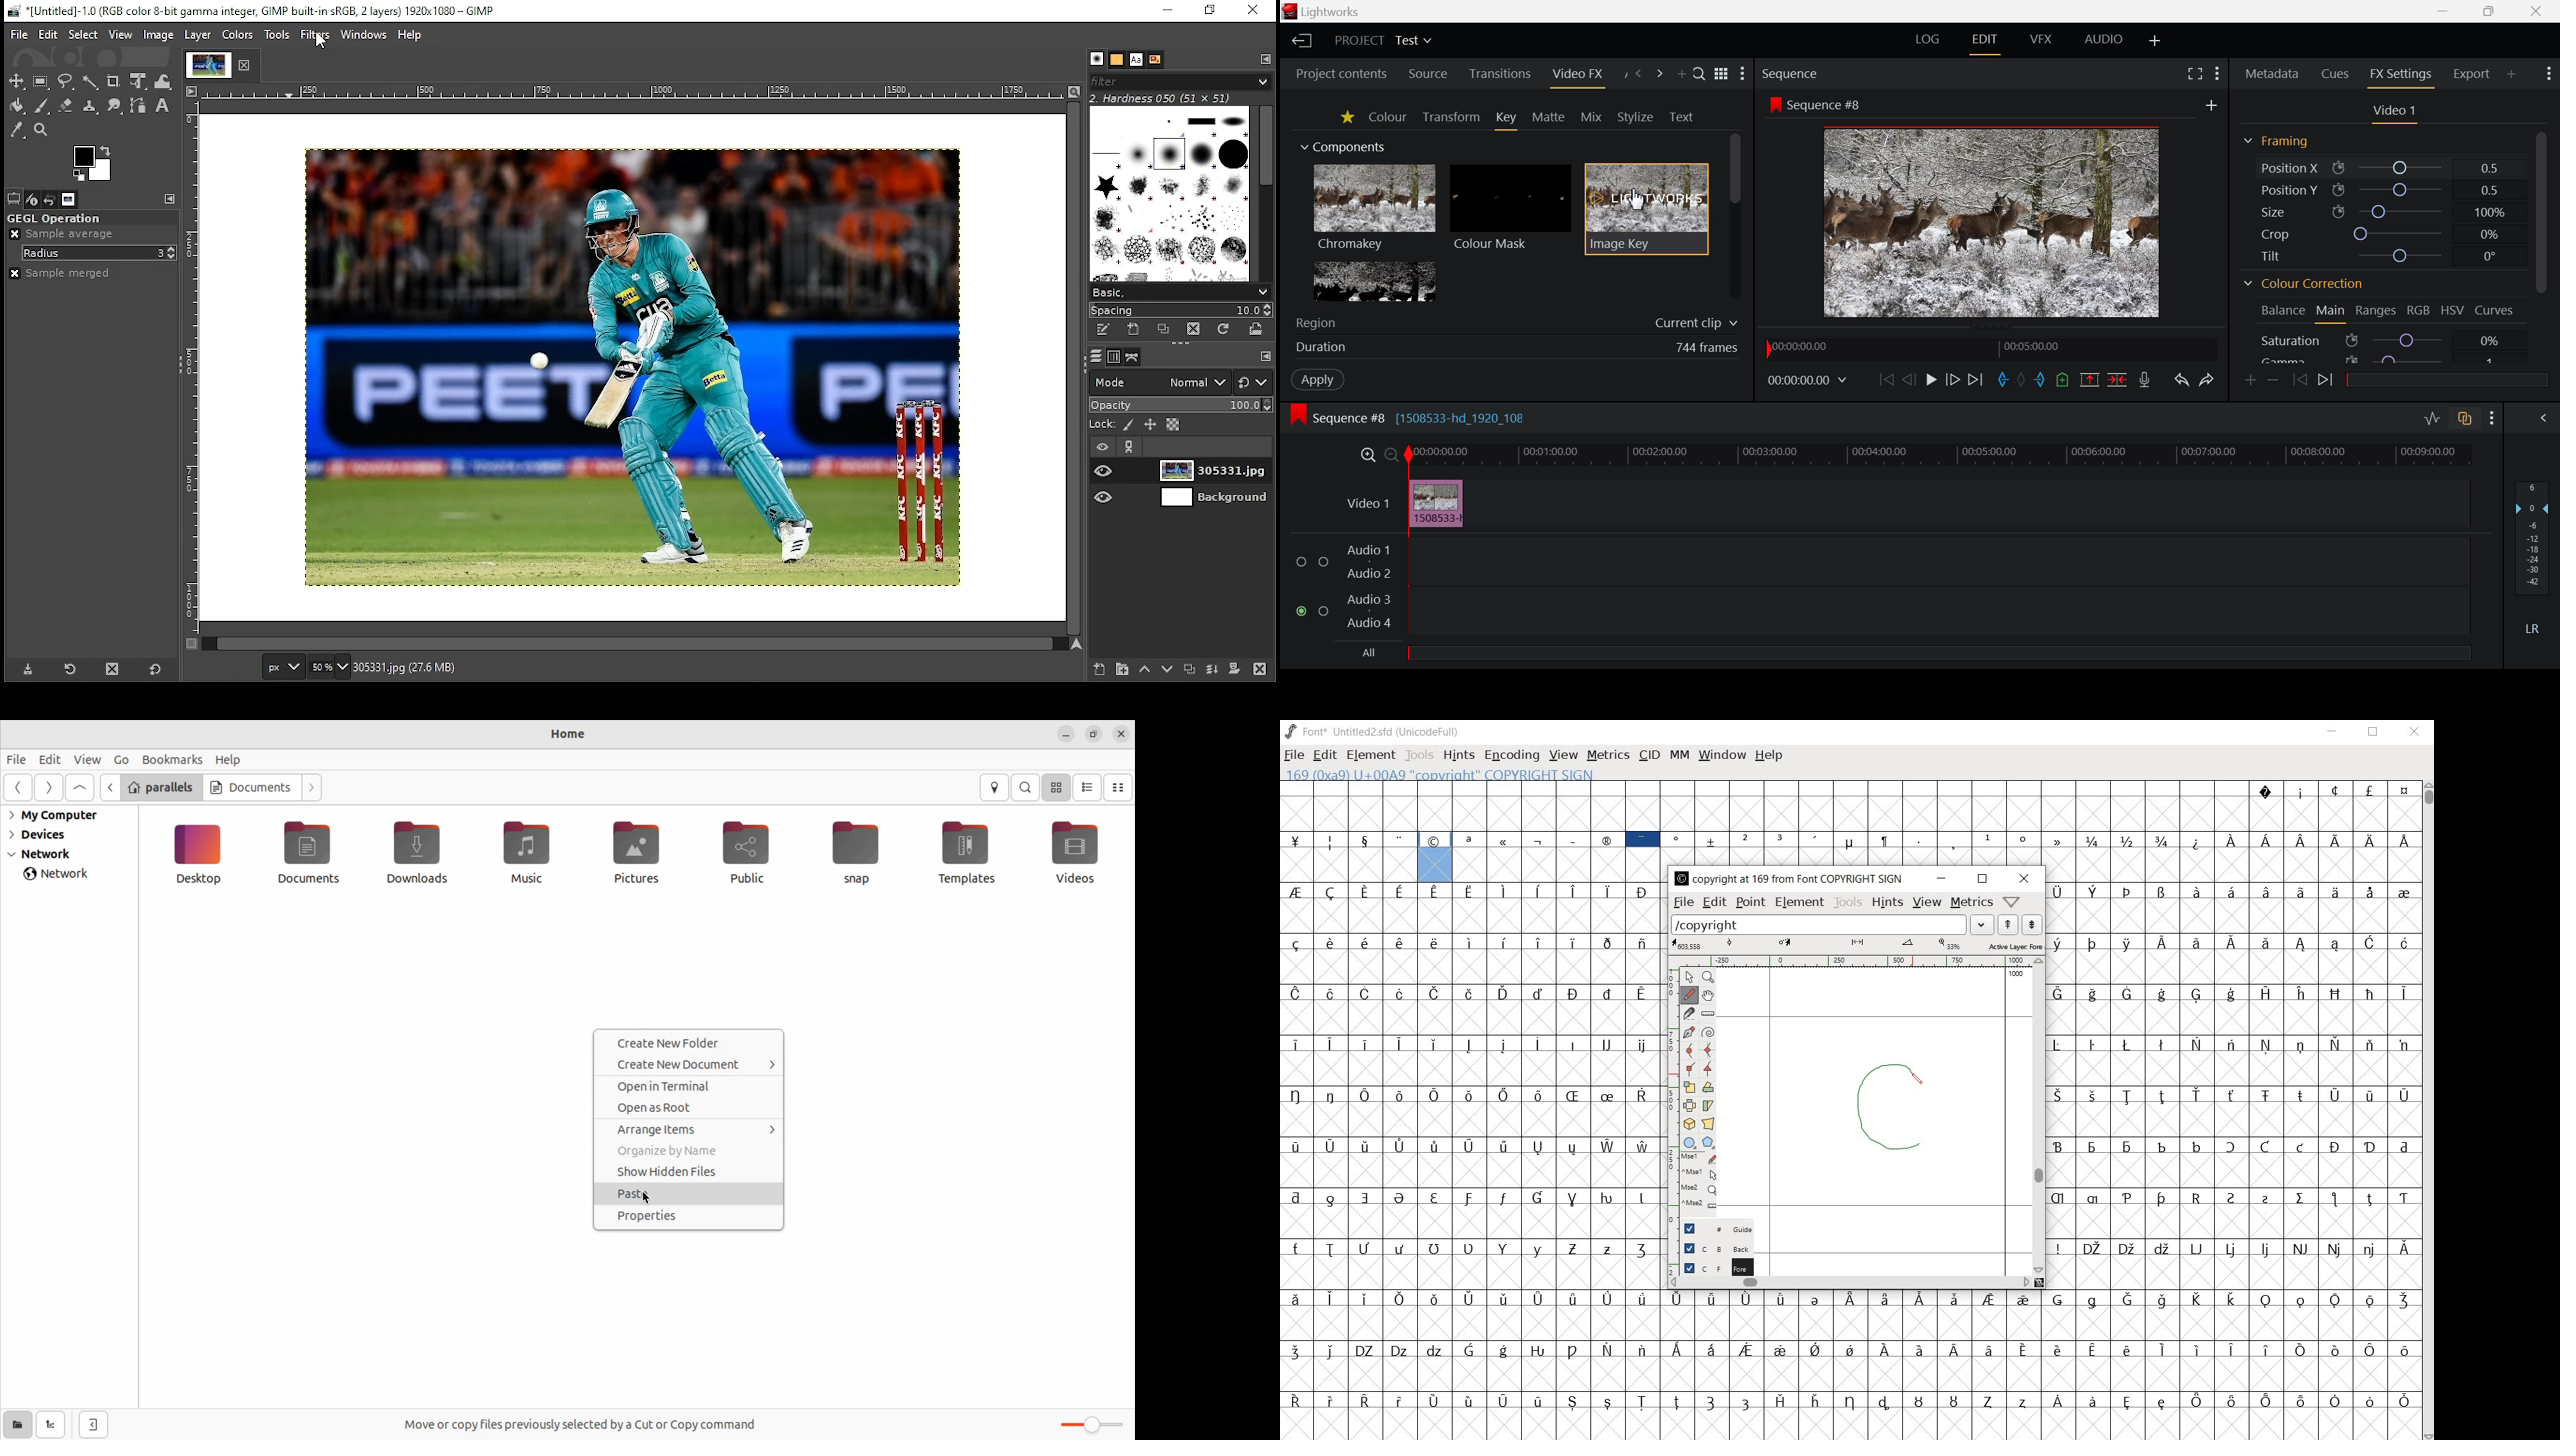 The width and height of the screenshot is (2576, 1456). I want to click on Tilt, so click(2268, 256).